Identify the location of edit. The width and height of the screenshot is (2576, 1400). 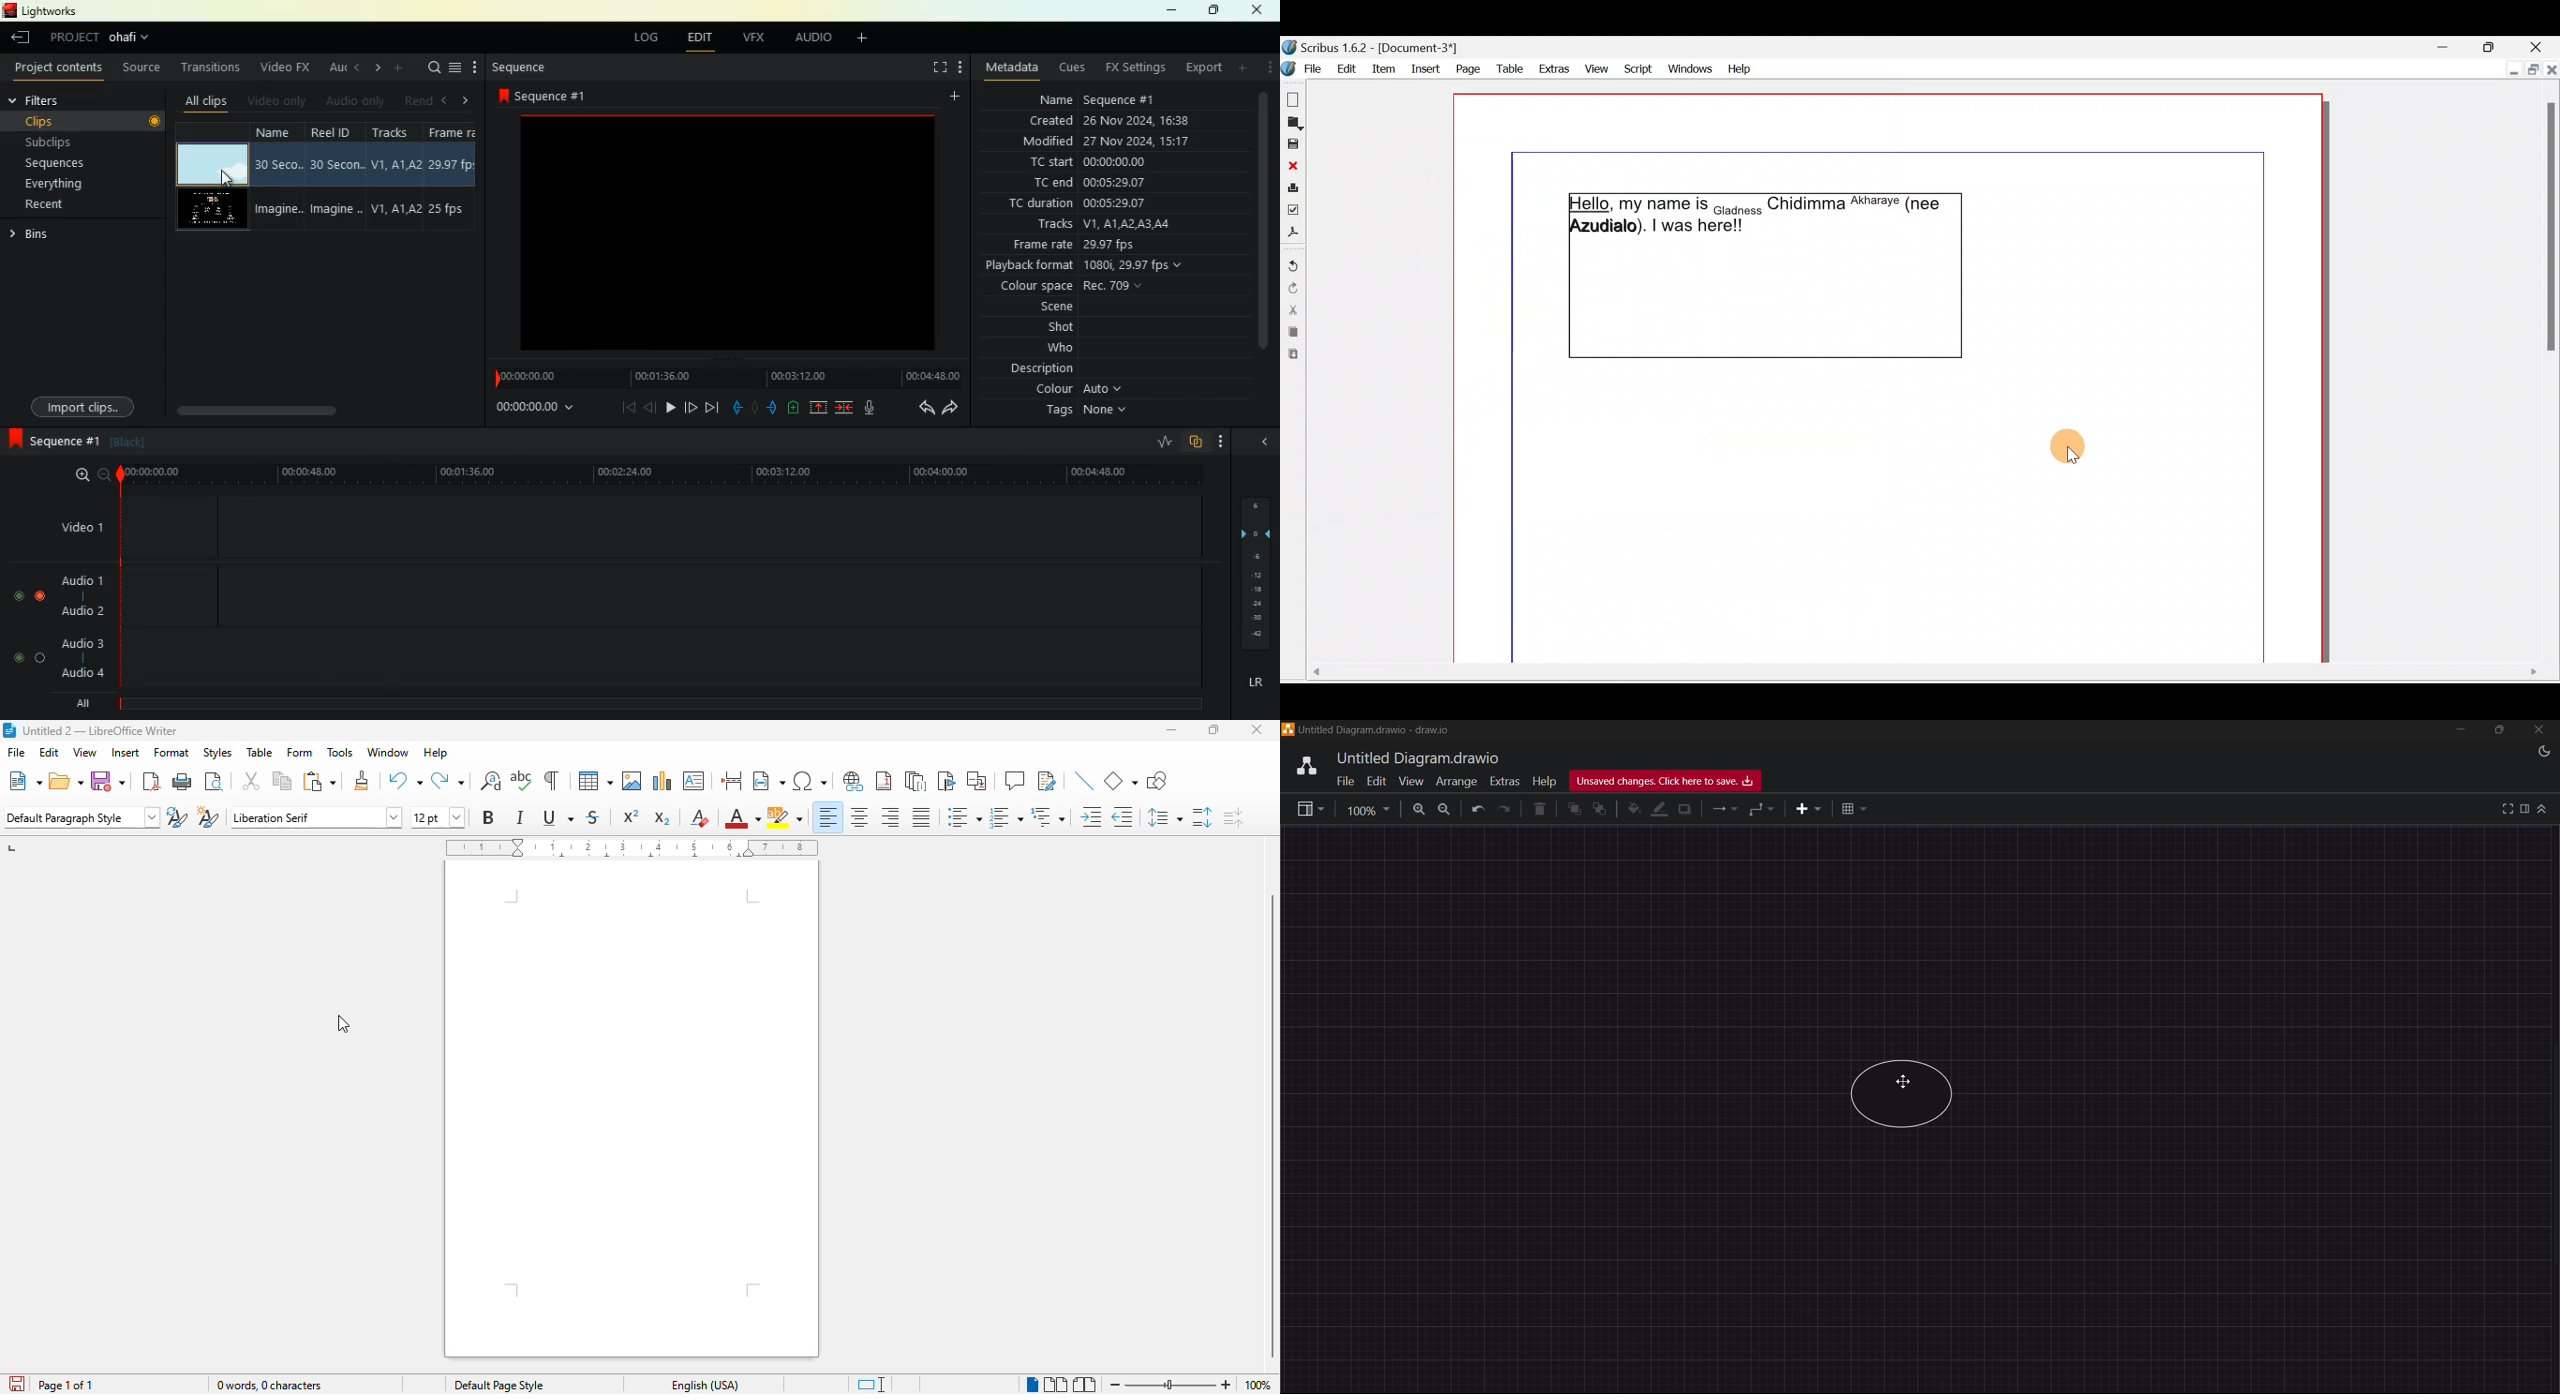
(705, 40).